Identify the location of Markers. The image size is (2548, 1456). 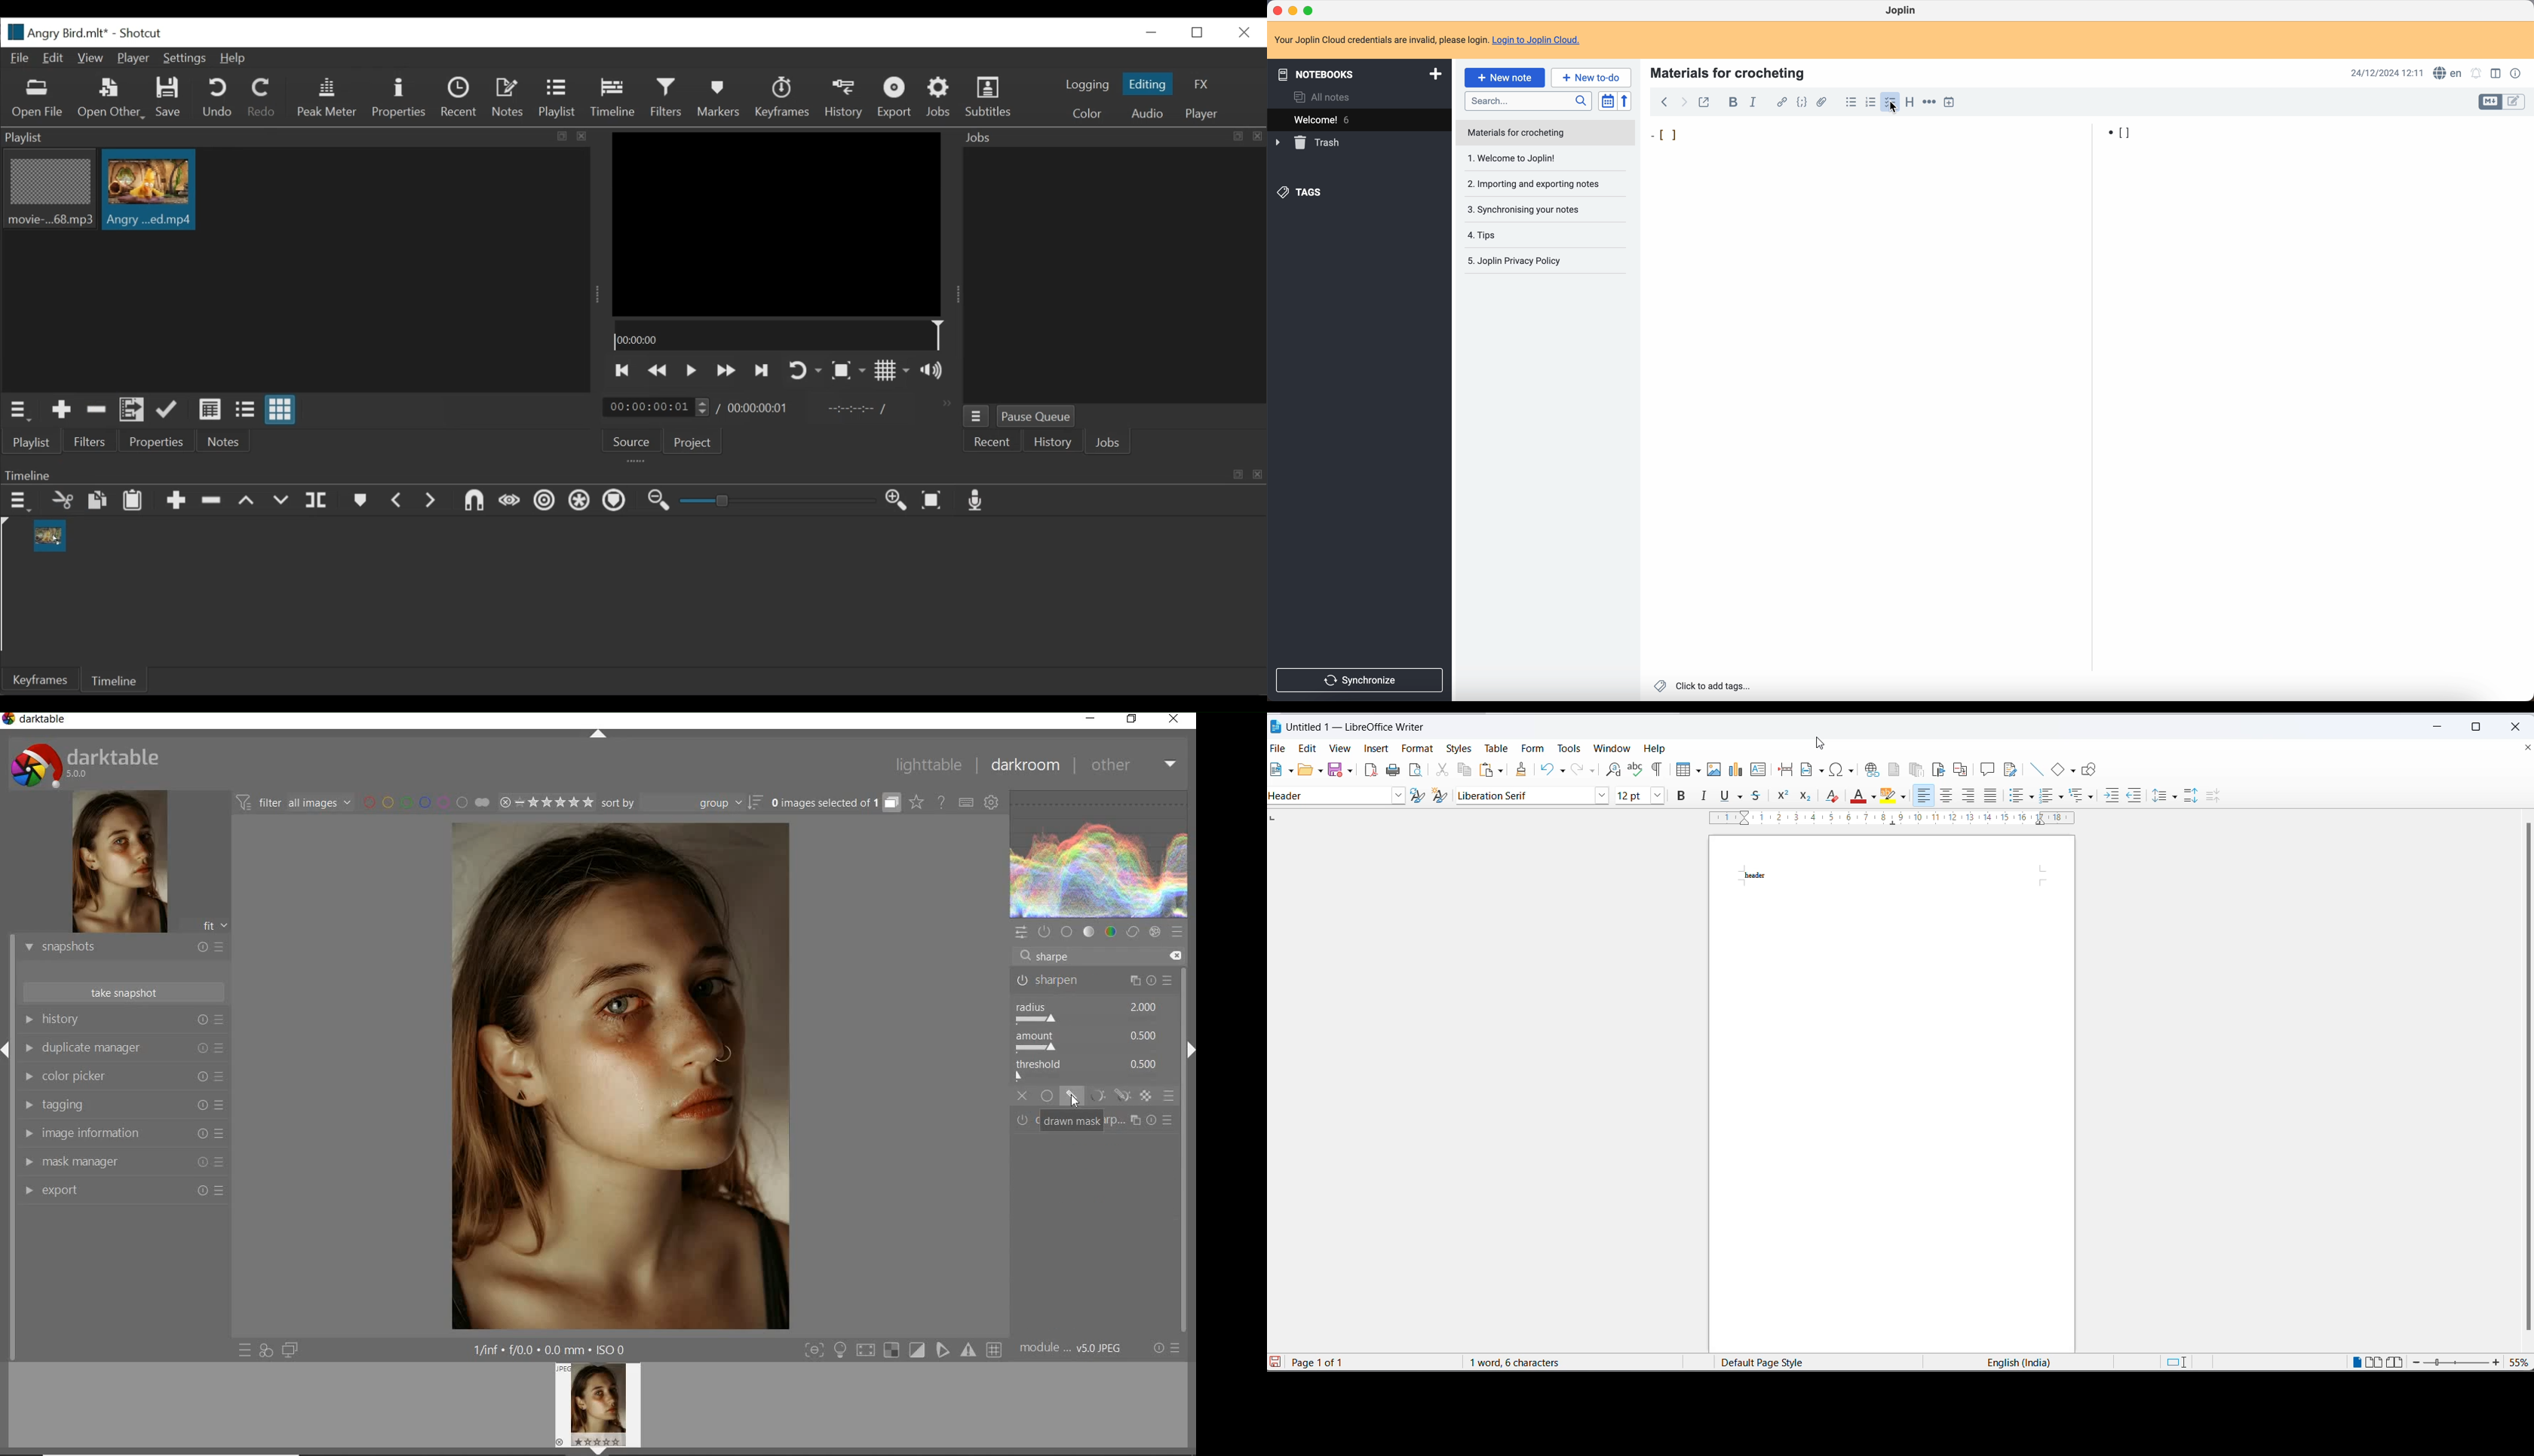
(716, 98).